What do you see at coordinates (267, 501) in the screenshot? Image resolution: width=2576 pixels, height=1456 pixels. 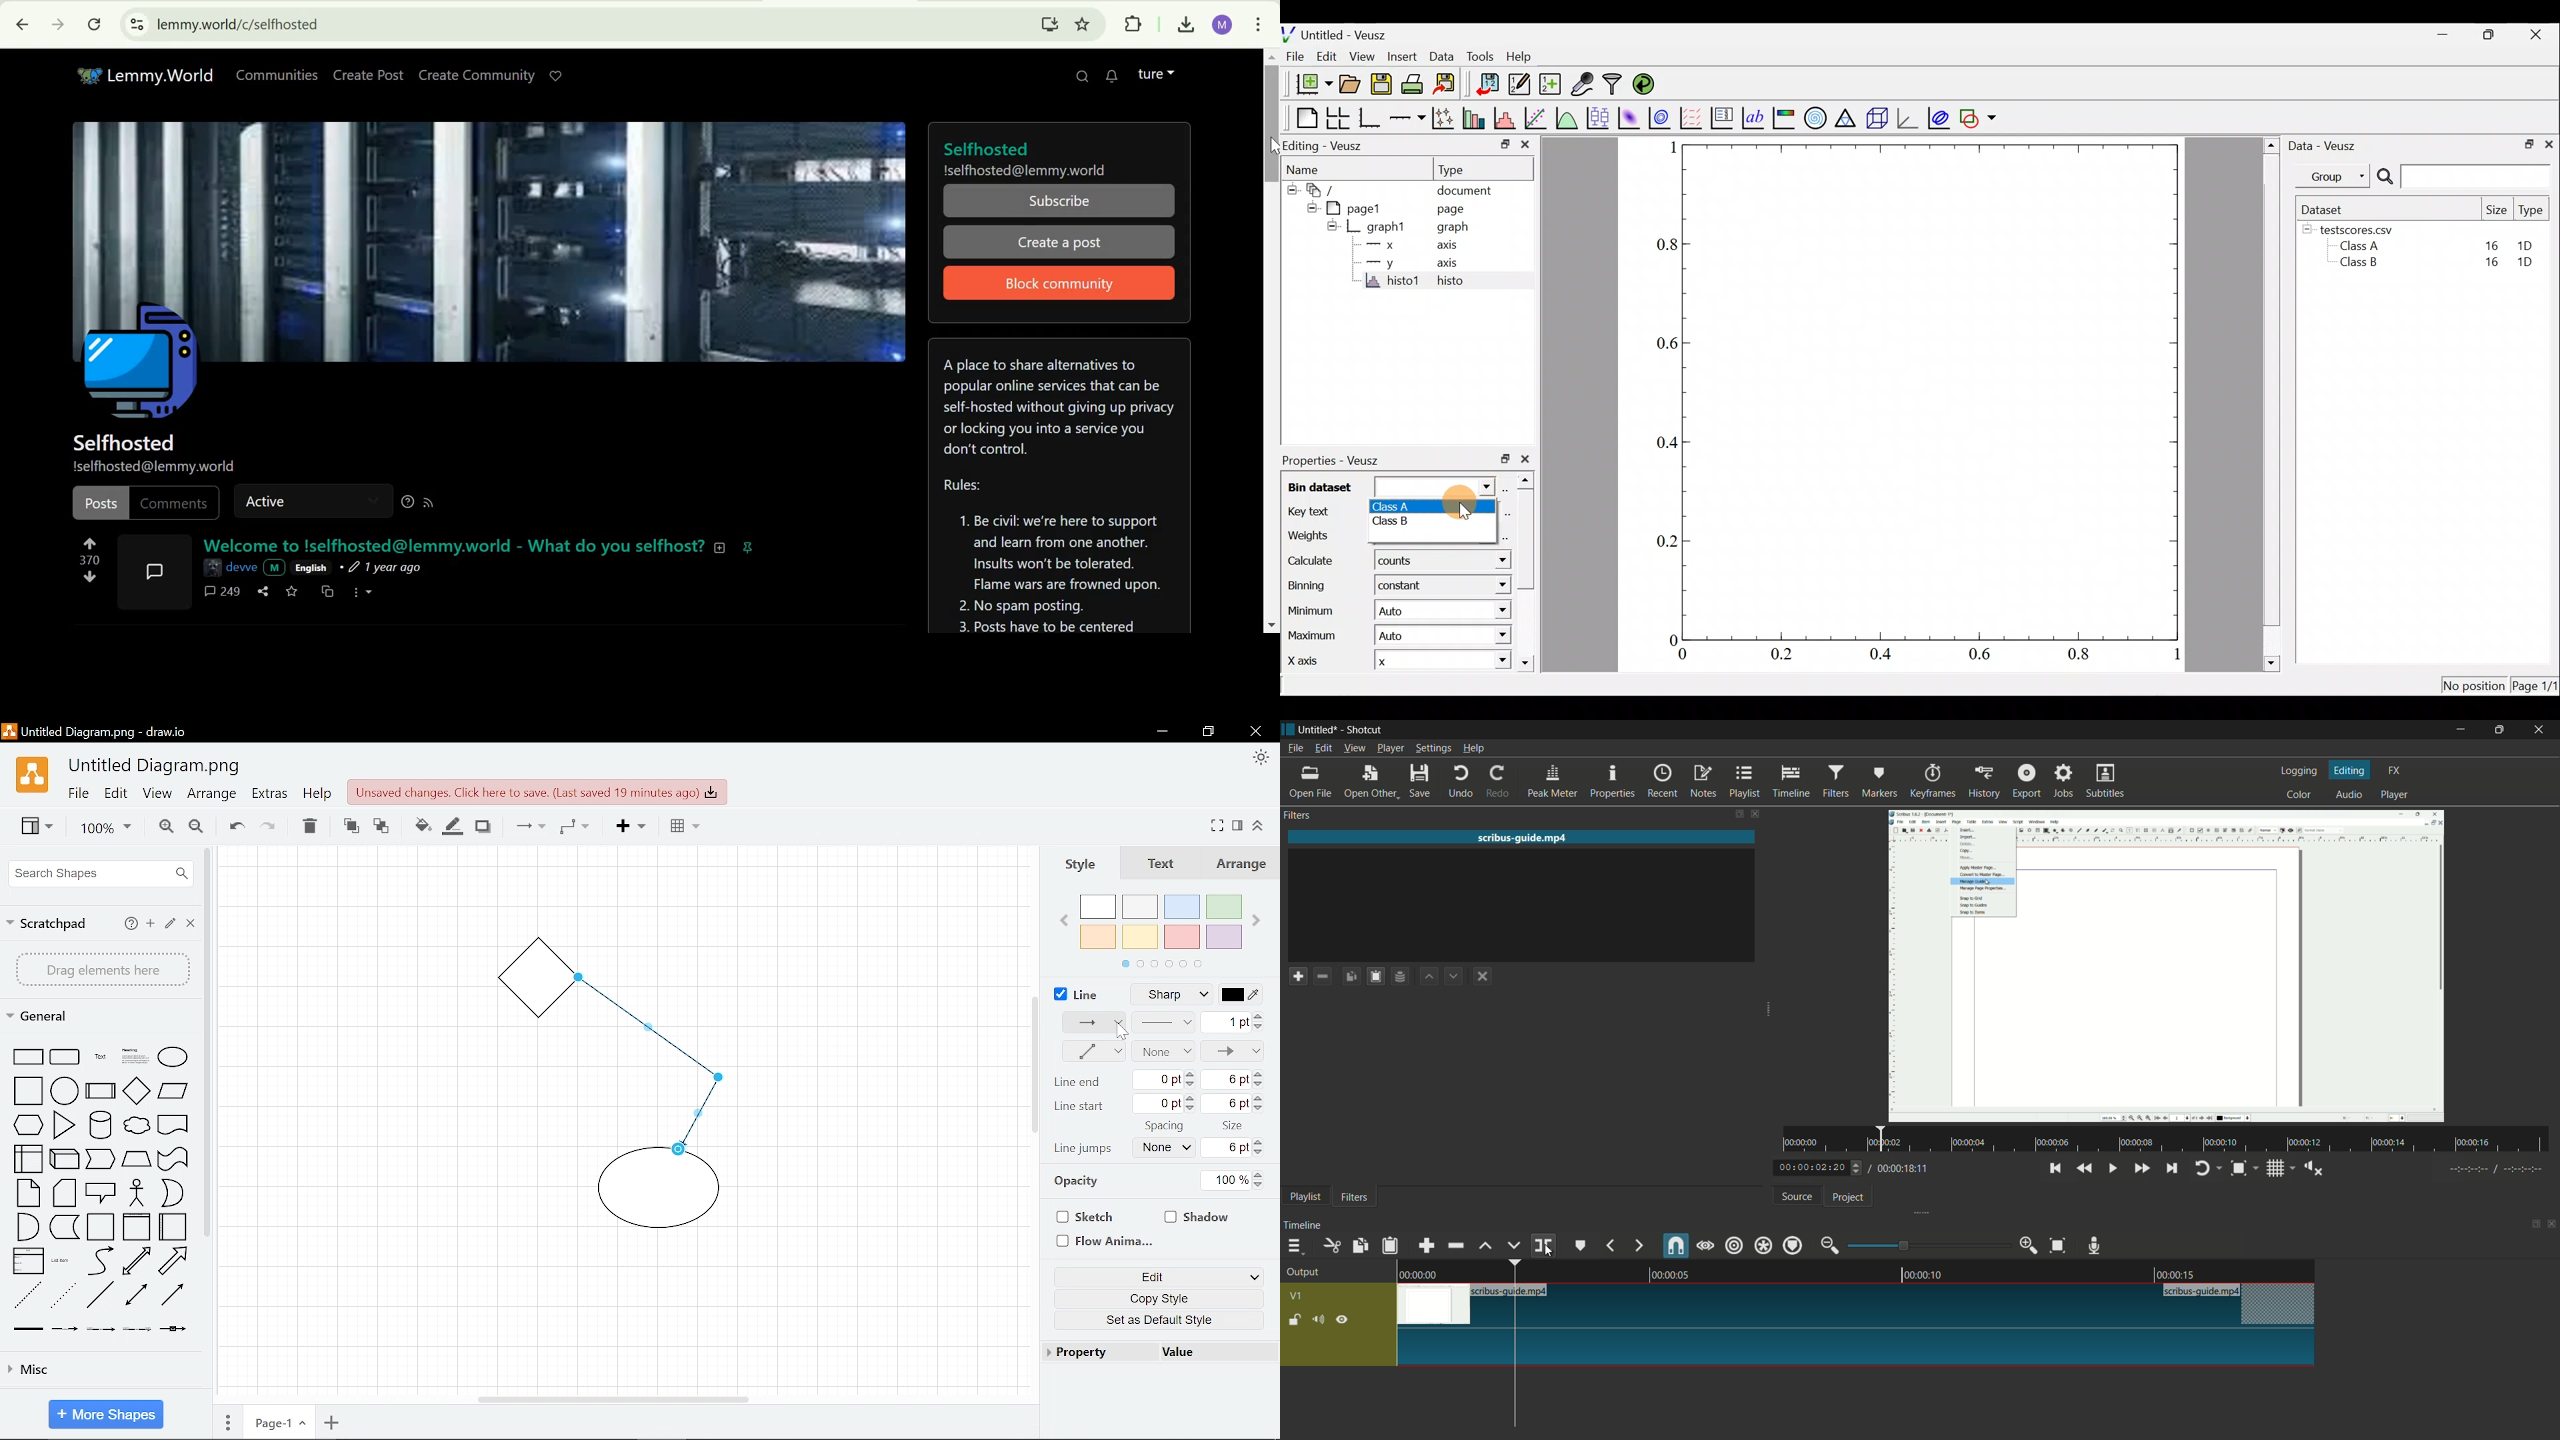 I see `Active` at bounding box center [267, 501].